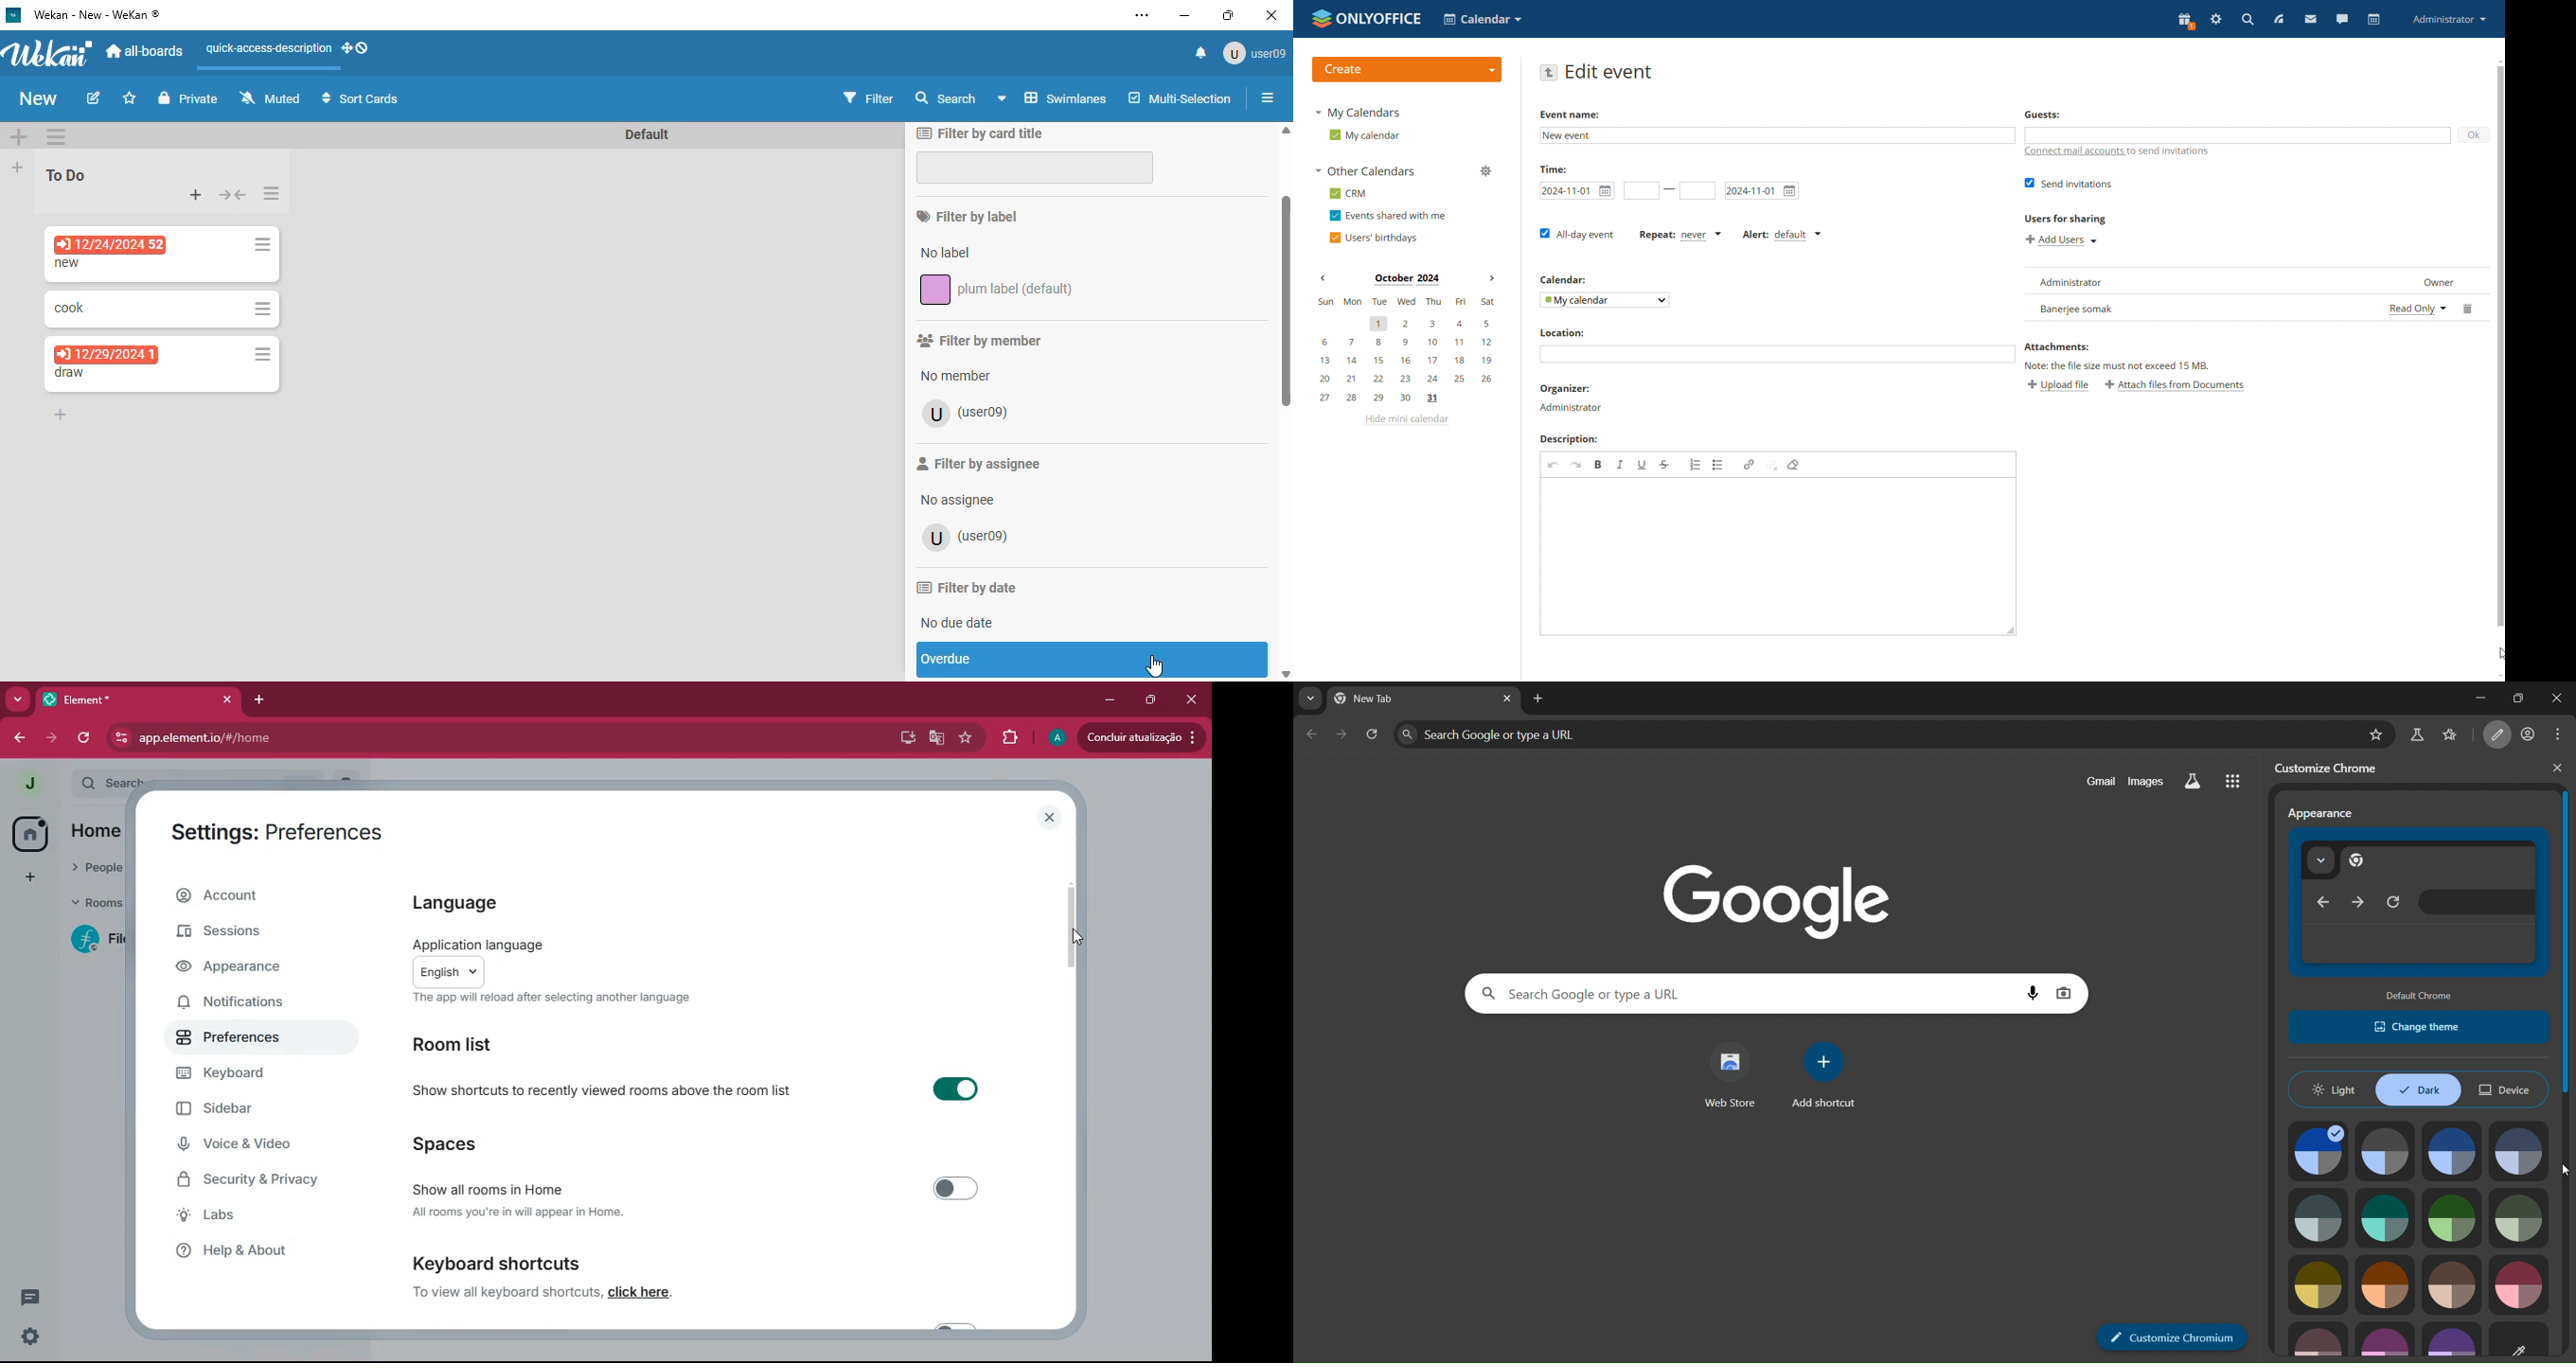  Describe the element at coordinates (604, 1091) in the screenshot. I see `show shortcuts to recently viewed rooms above the room list` at that location.